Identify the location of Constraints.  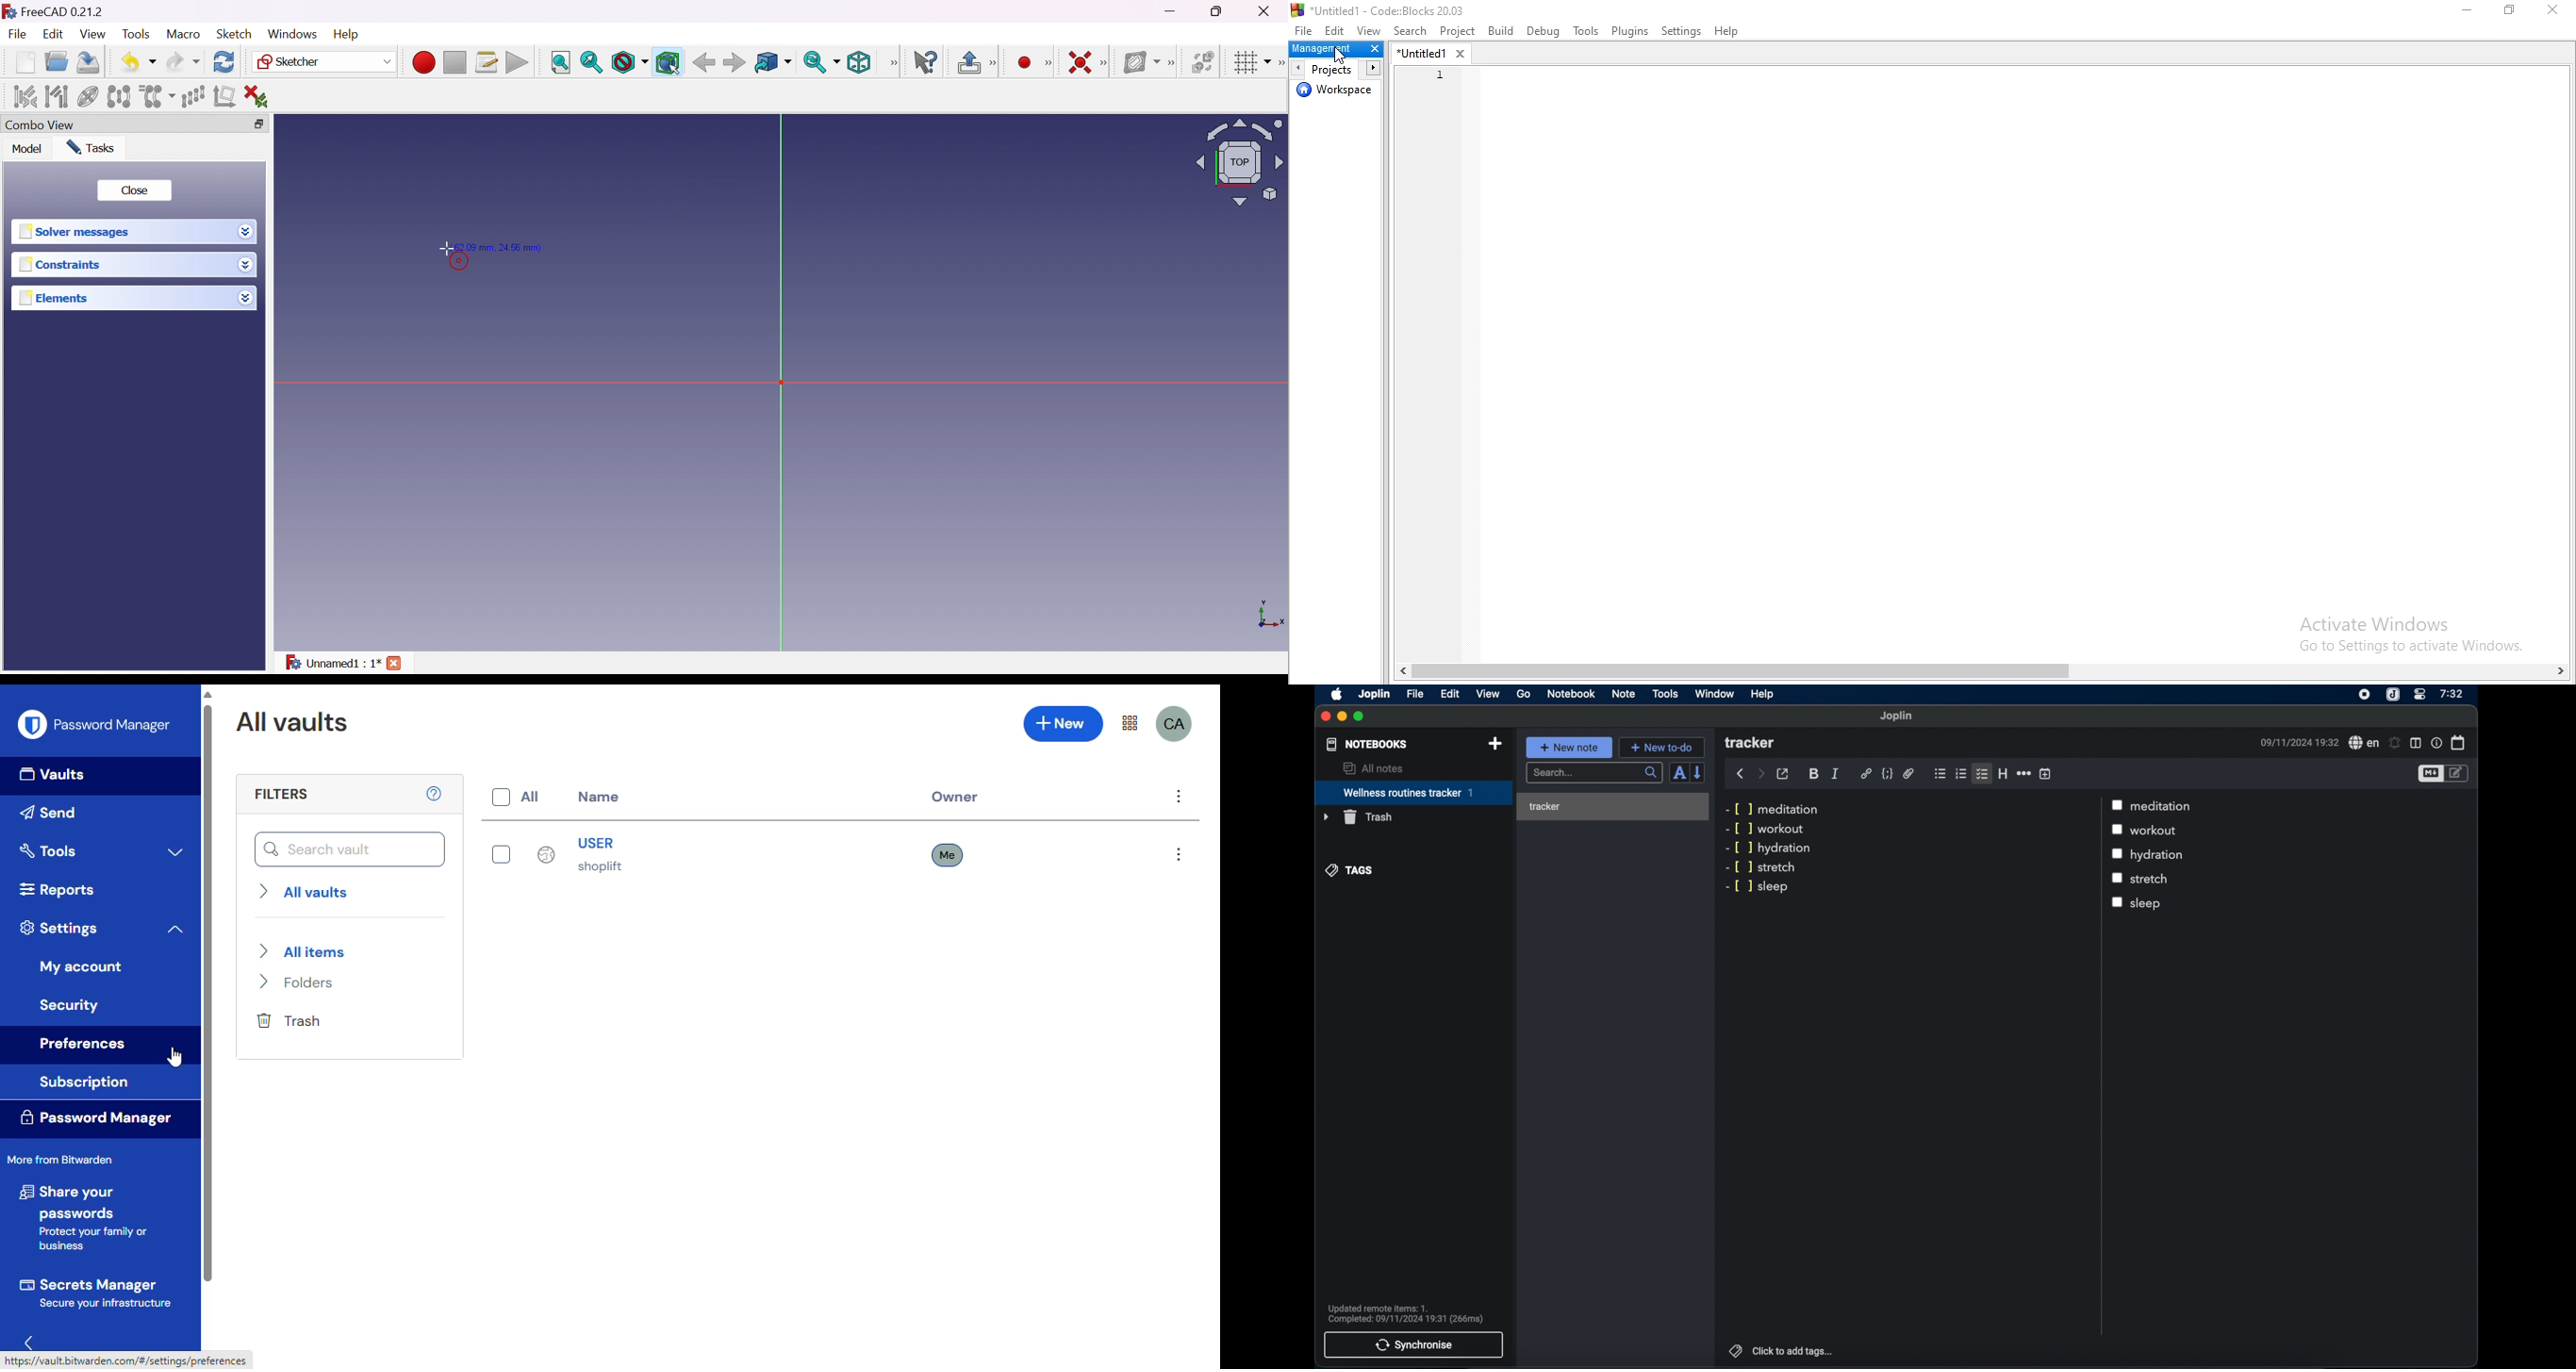
(60, 266).